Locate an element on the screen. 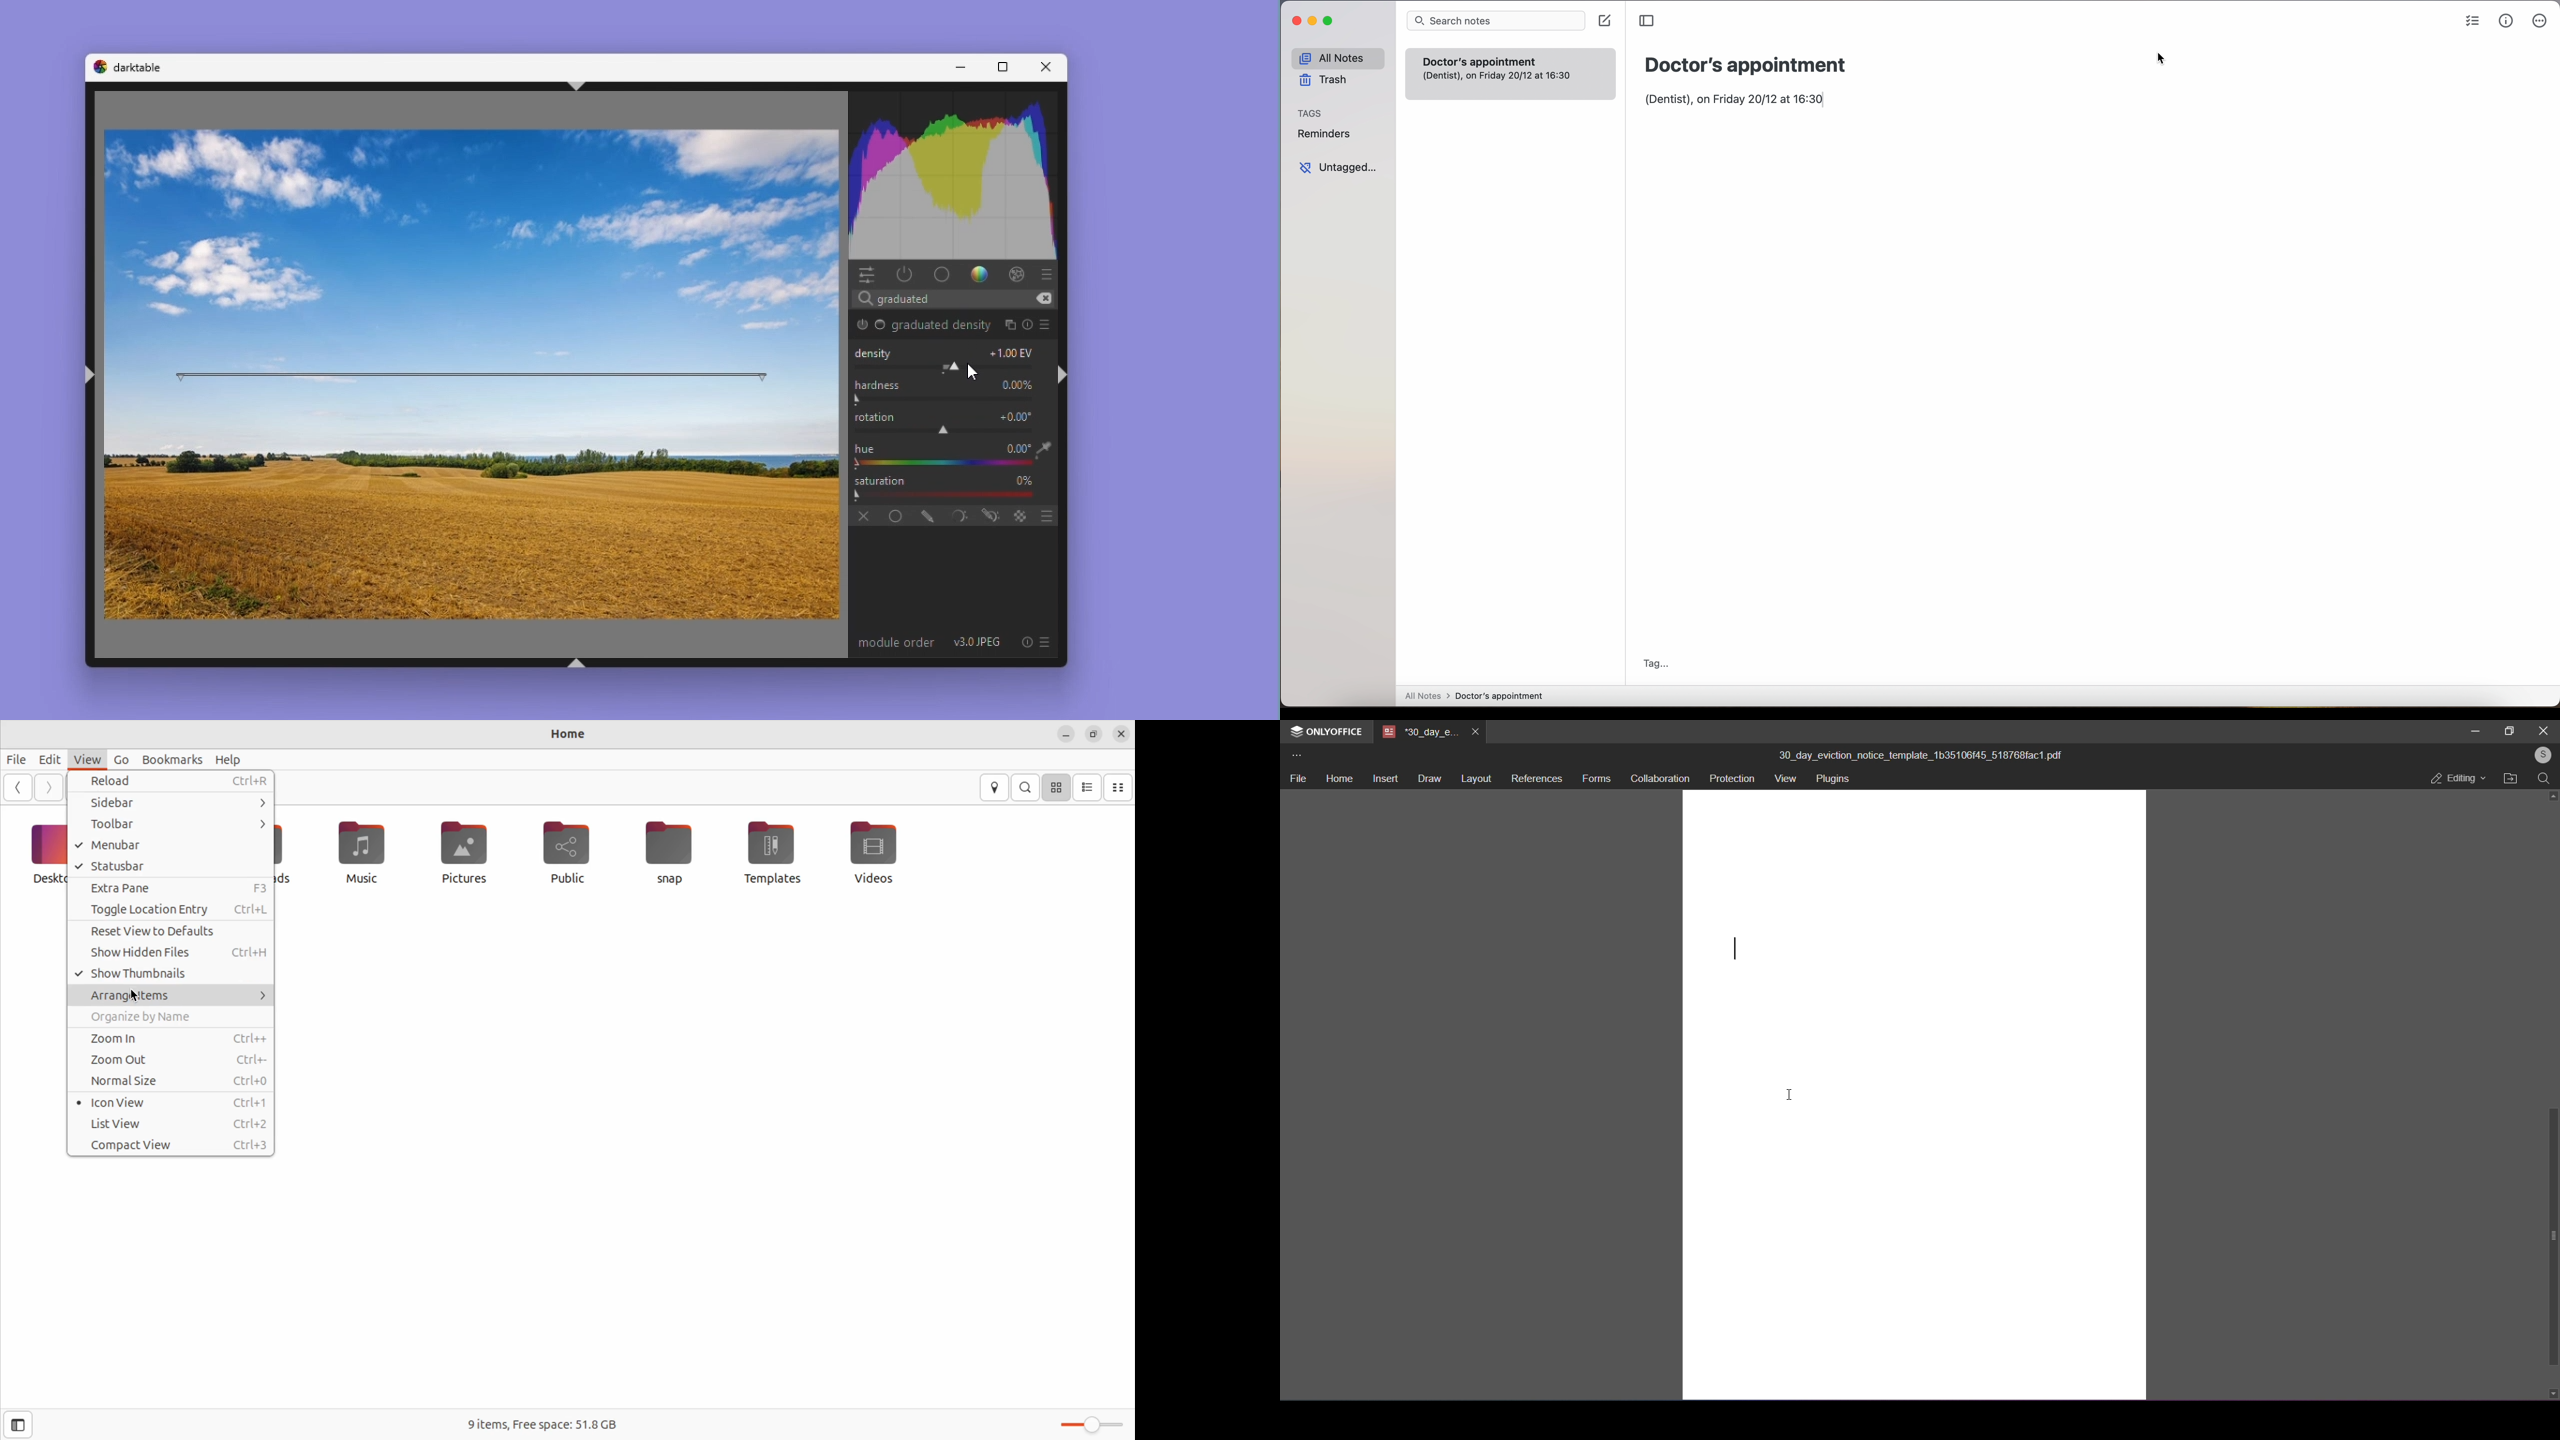 Image resolution: width=2576 pixels, height=1456 pixels. darktable is located at coordinates (143, 67).